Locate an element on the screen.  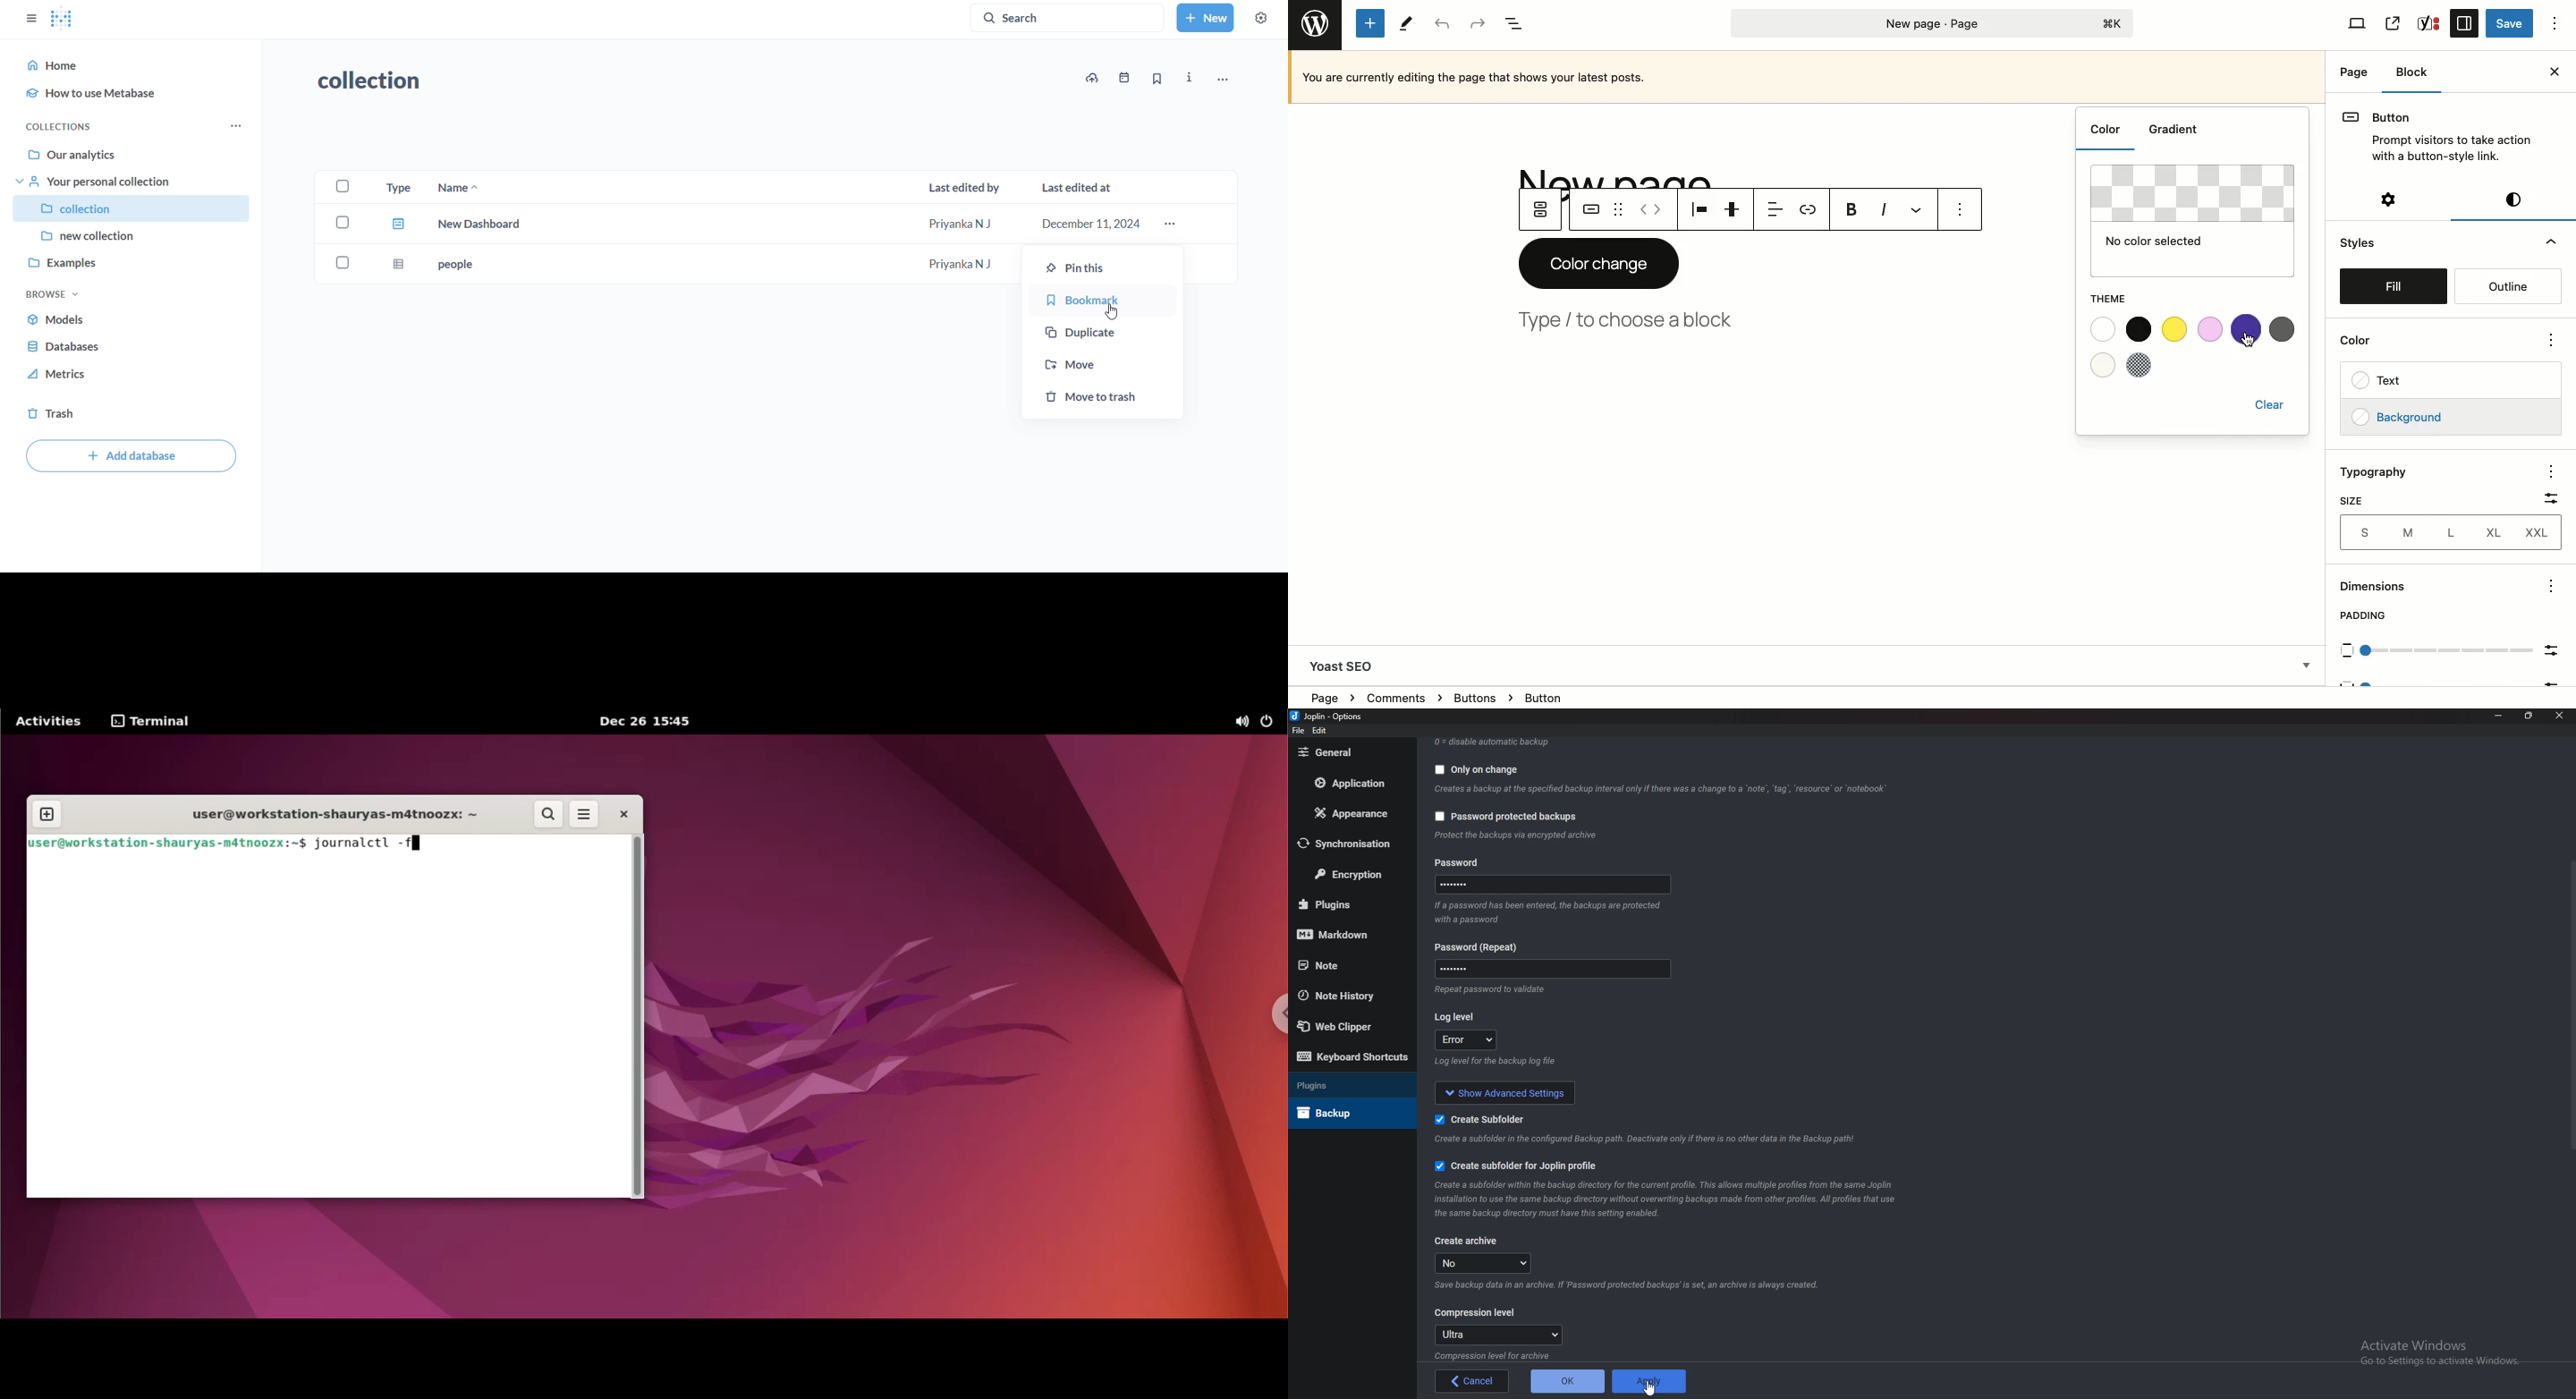
journalctl  -f is located at coordinates (381, 845).